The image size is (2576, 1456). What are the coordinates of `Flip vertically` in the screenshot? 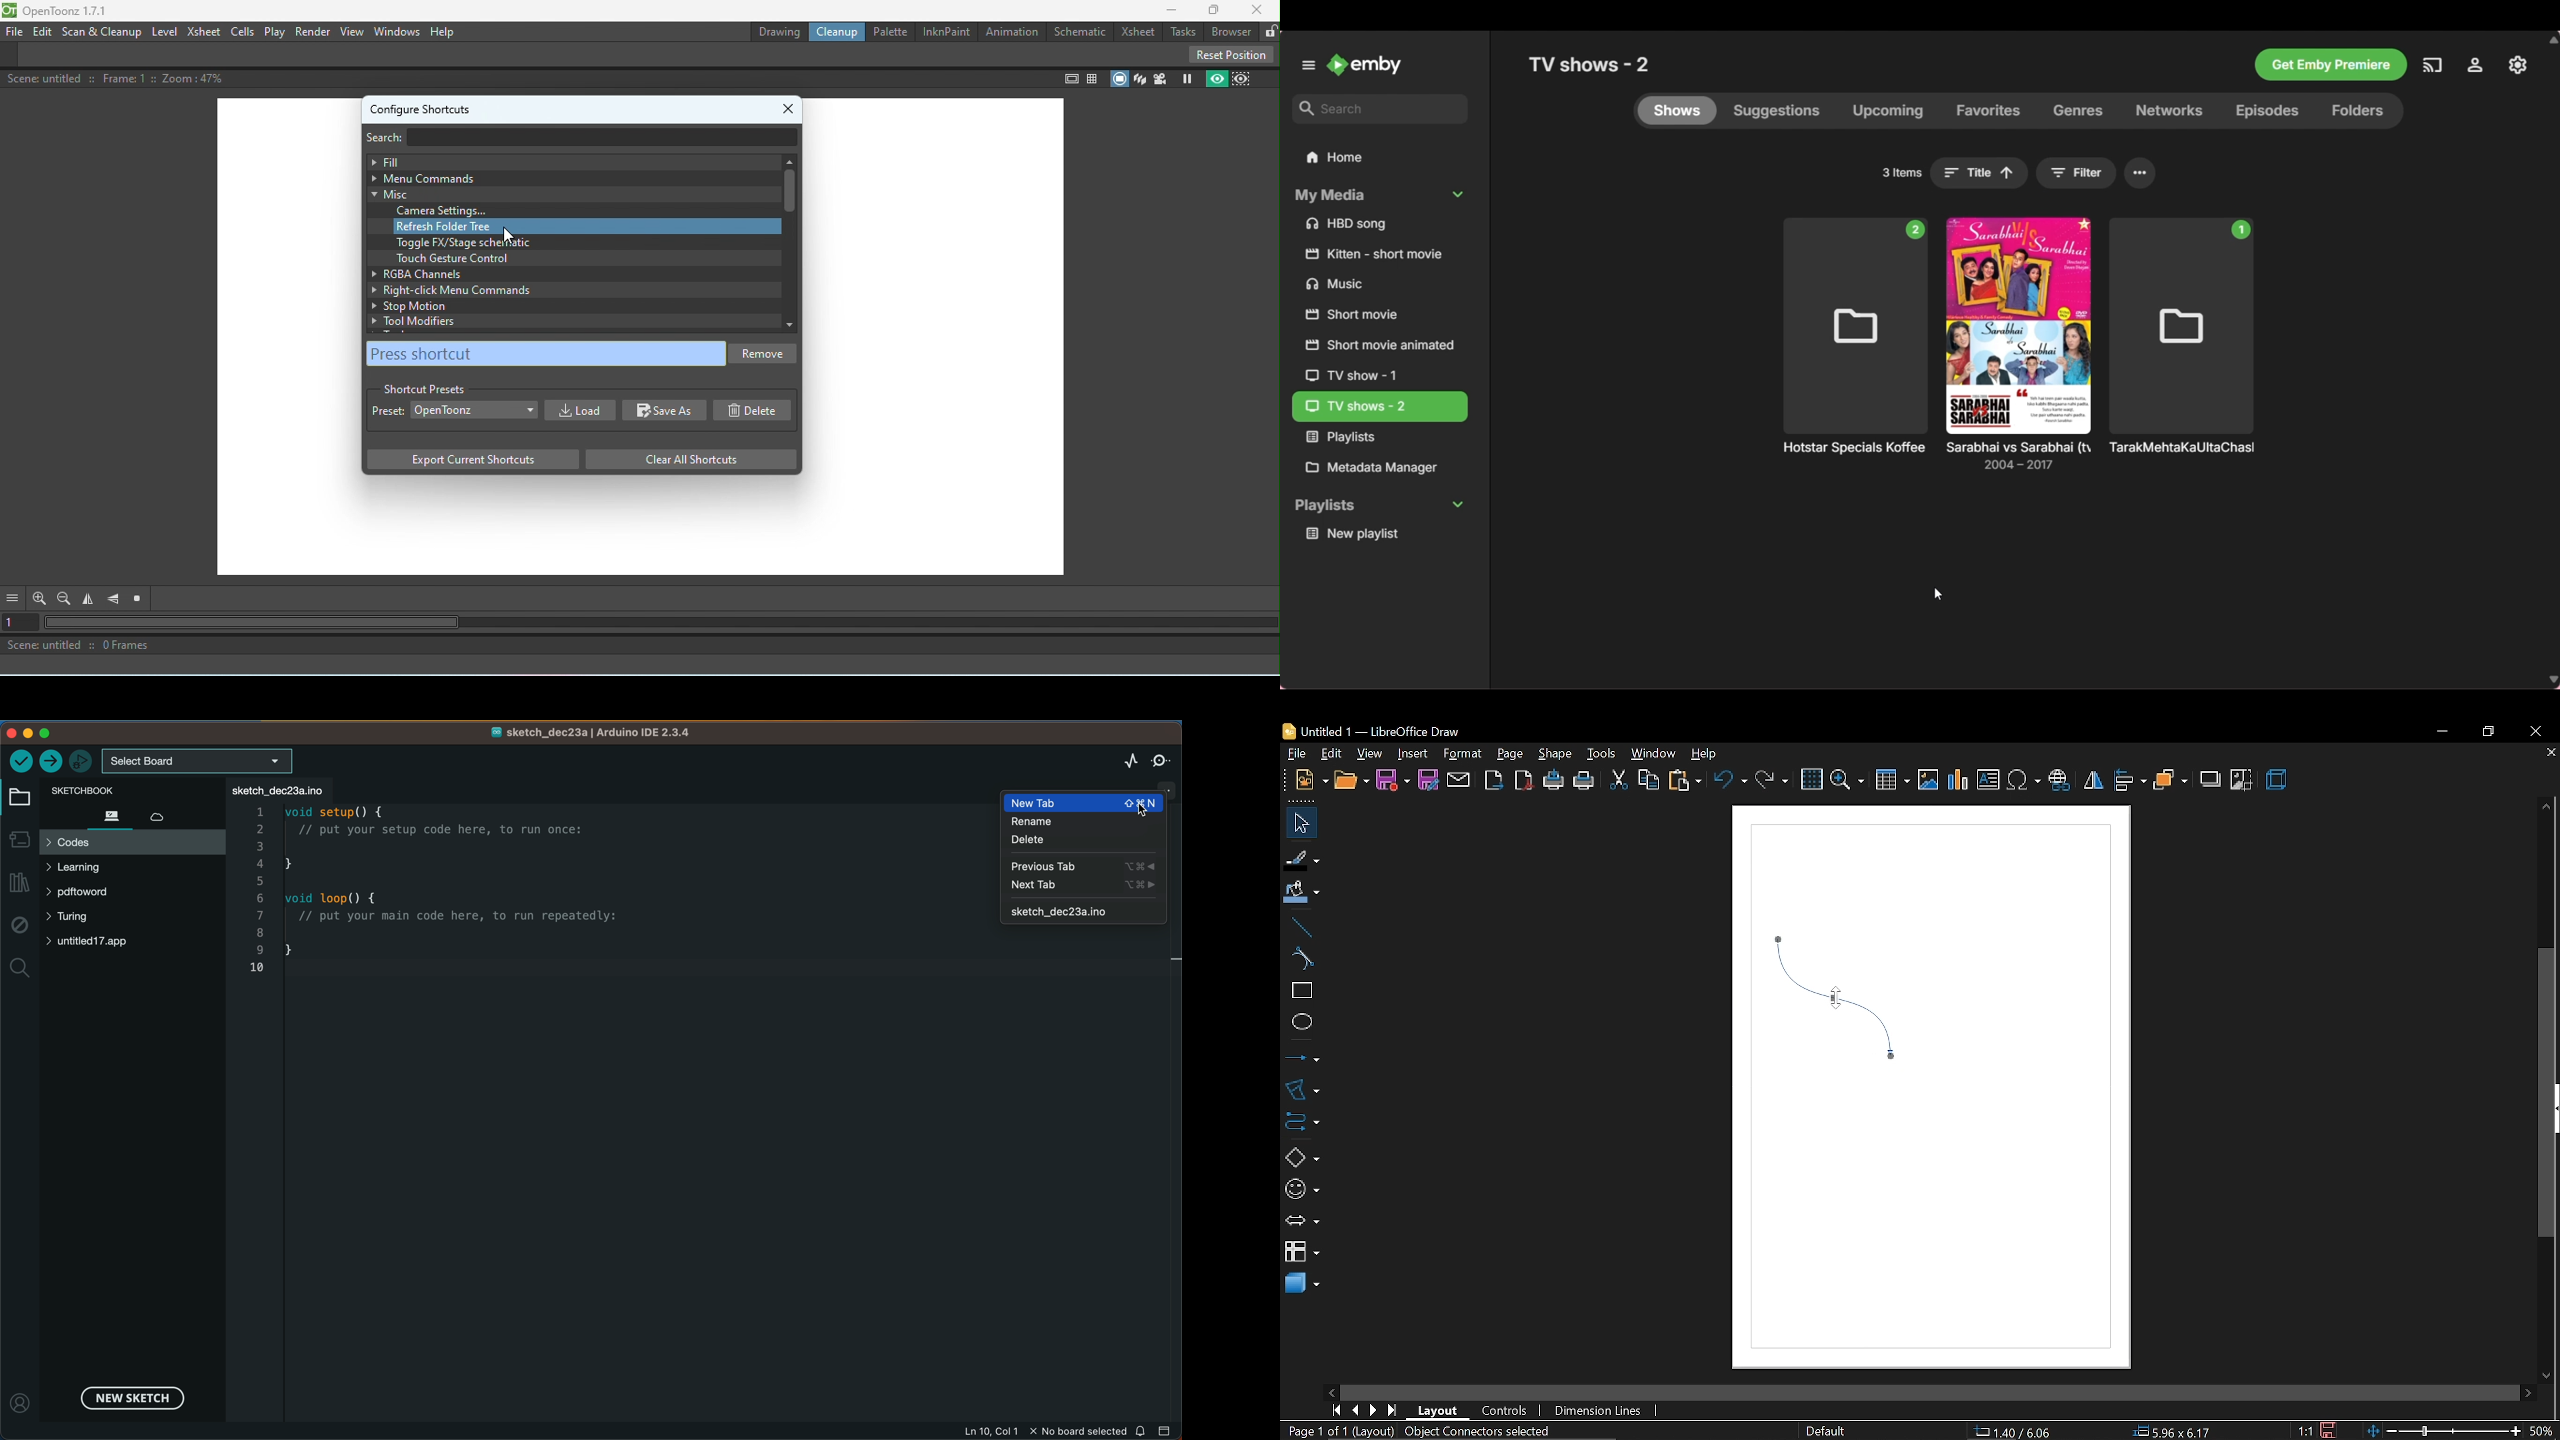 It's located at (114, 600).